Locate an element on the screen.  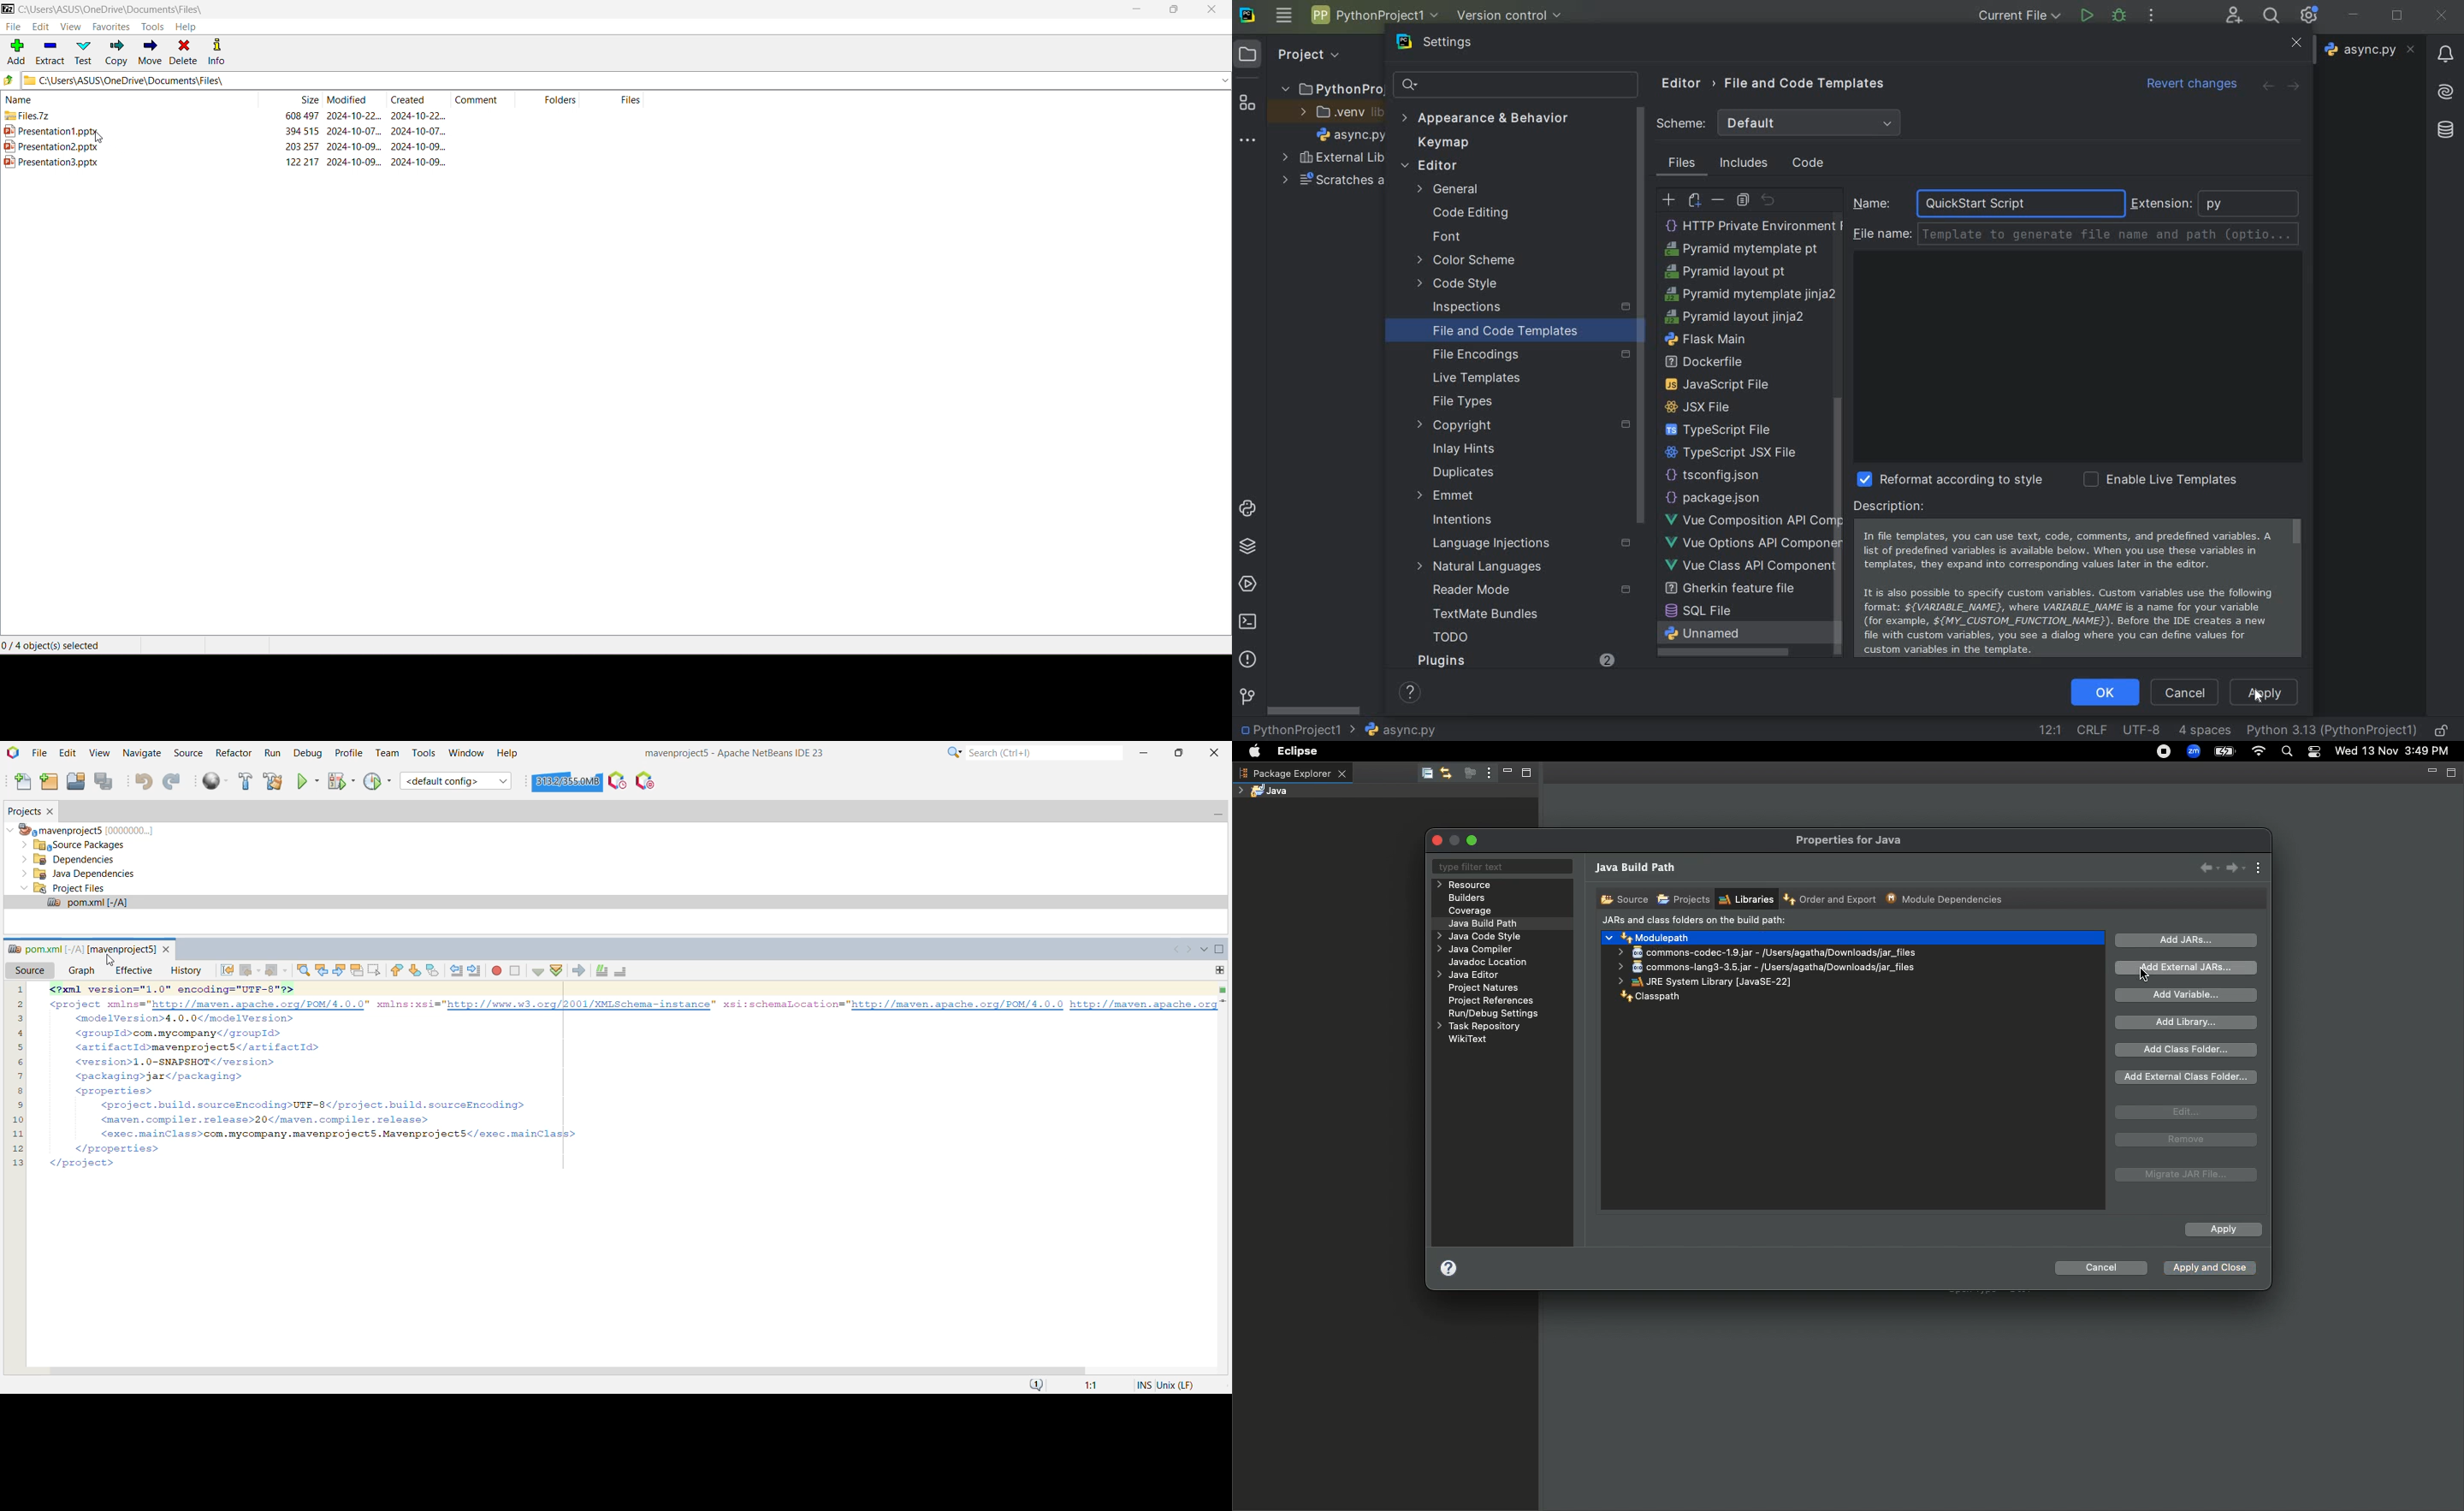
<modelVersion>4.0.0</modelVersion> is located at coordinates (191, 1019).